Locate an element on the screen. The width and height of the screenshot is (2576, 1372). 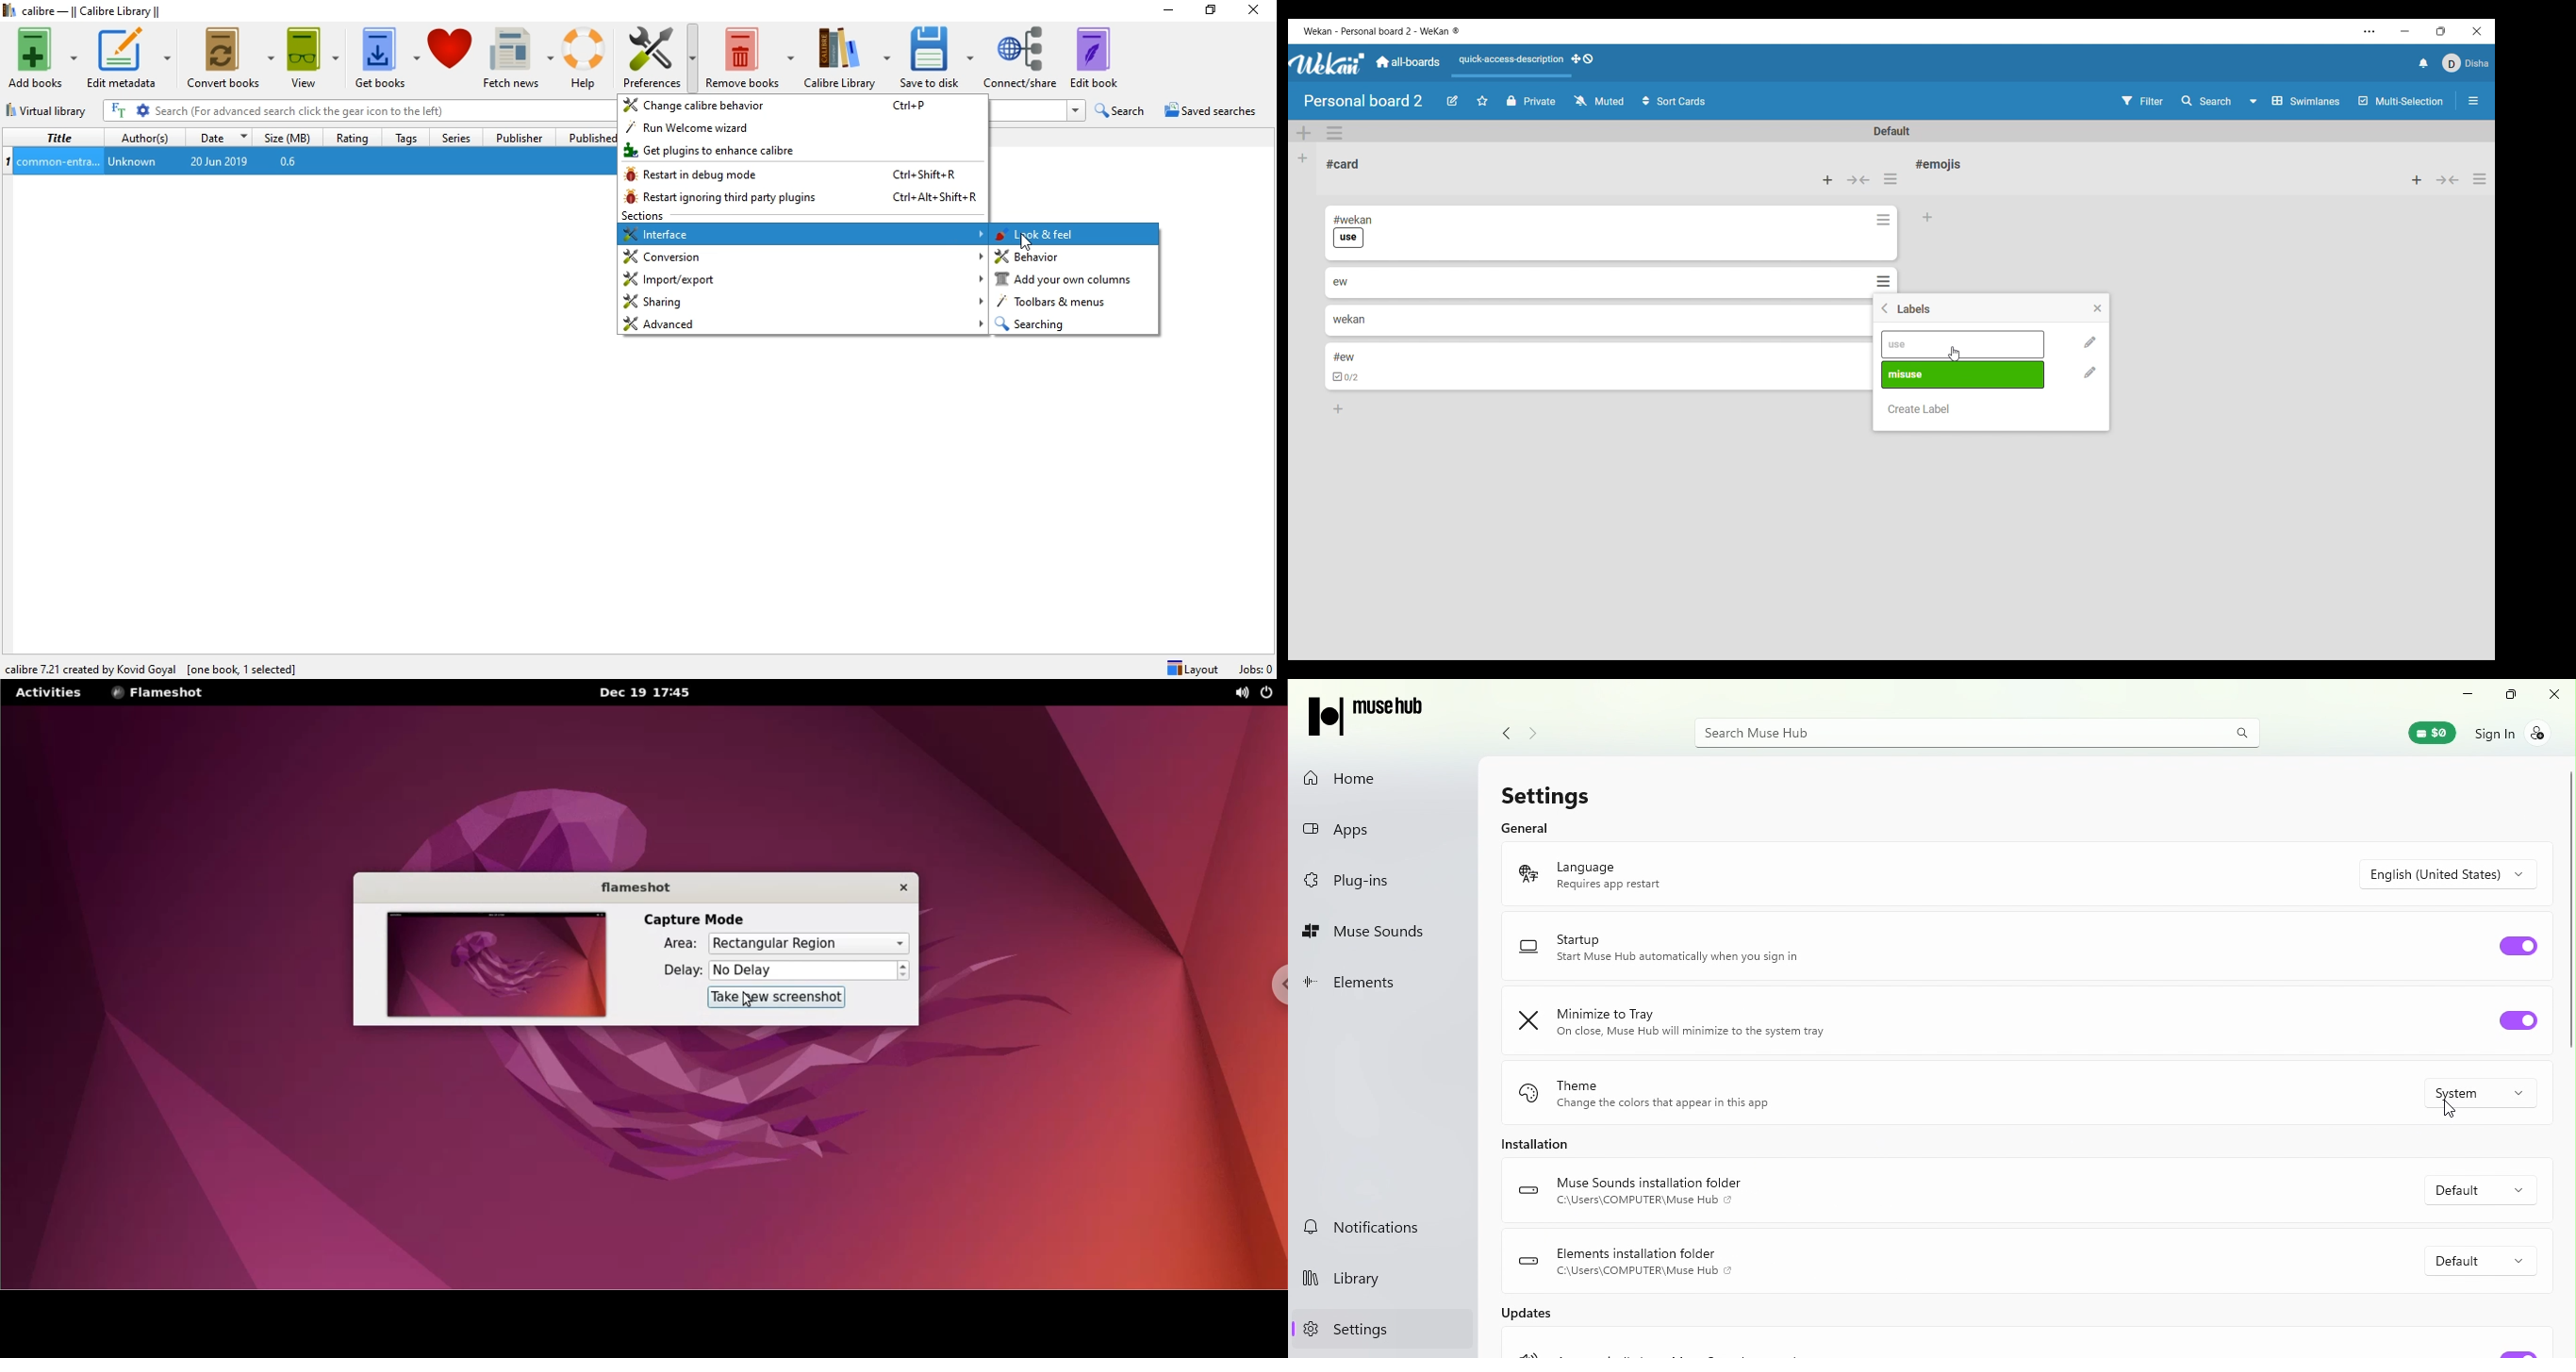
Drop down menu is located at coordinates (2485, 1092).